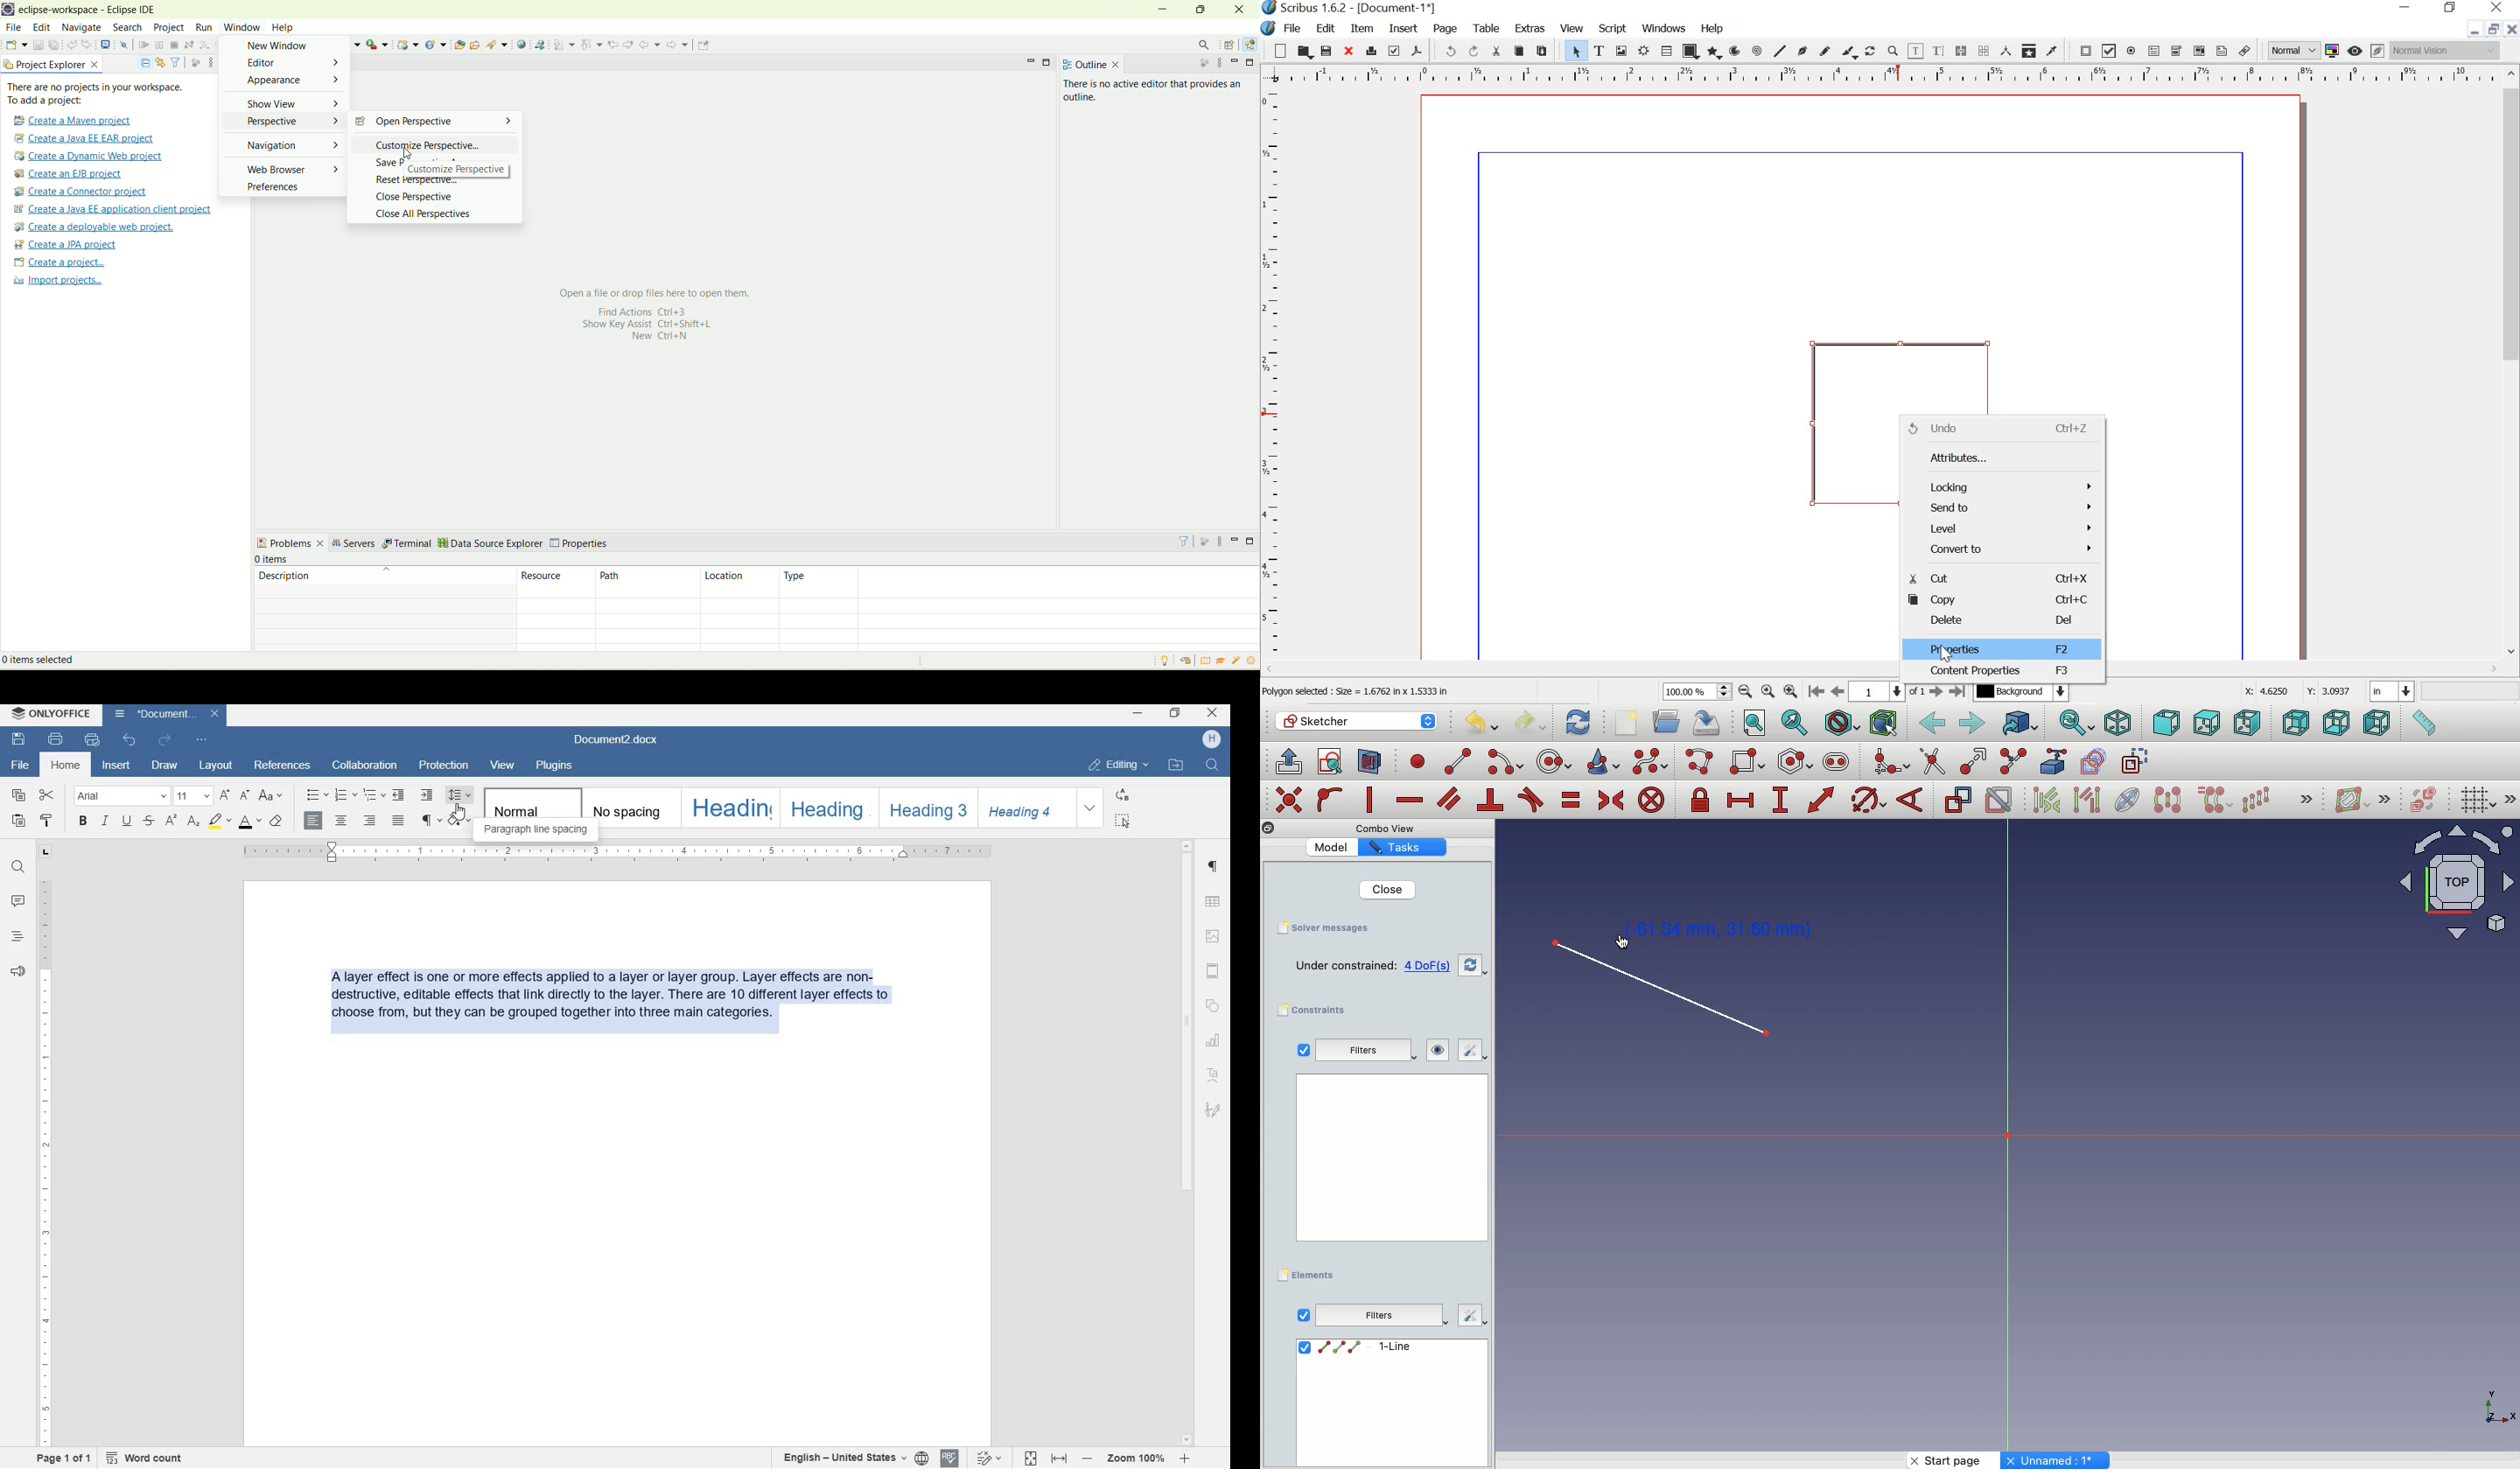  Describe the element at coordinates (1449, 799) in the screenshot. I see `Constrain parallel` at that location.